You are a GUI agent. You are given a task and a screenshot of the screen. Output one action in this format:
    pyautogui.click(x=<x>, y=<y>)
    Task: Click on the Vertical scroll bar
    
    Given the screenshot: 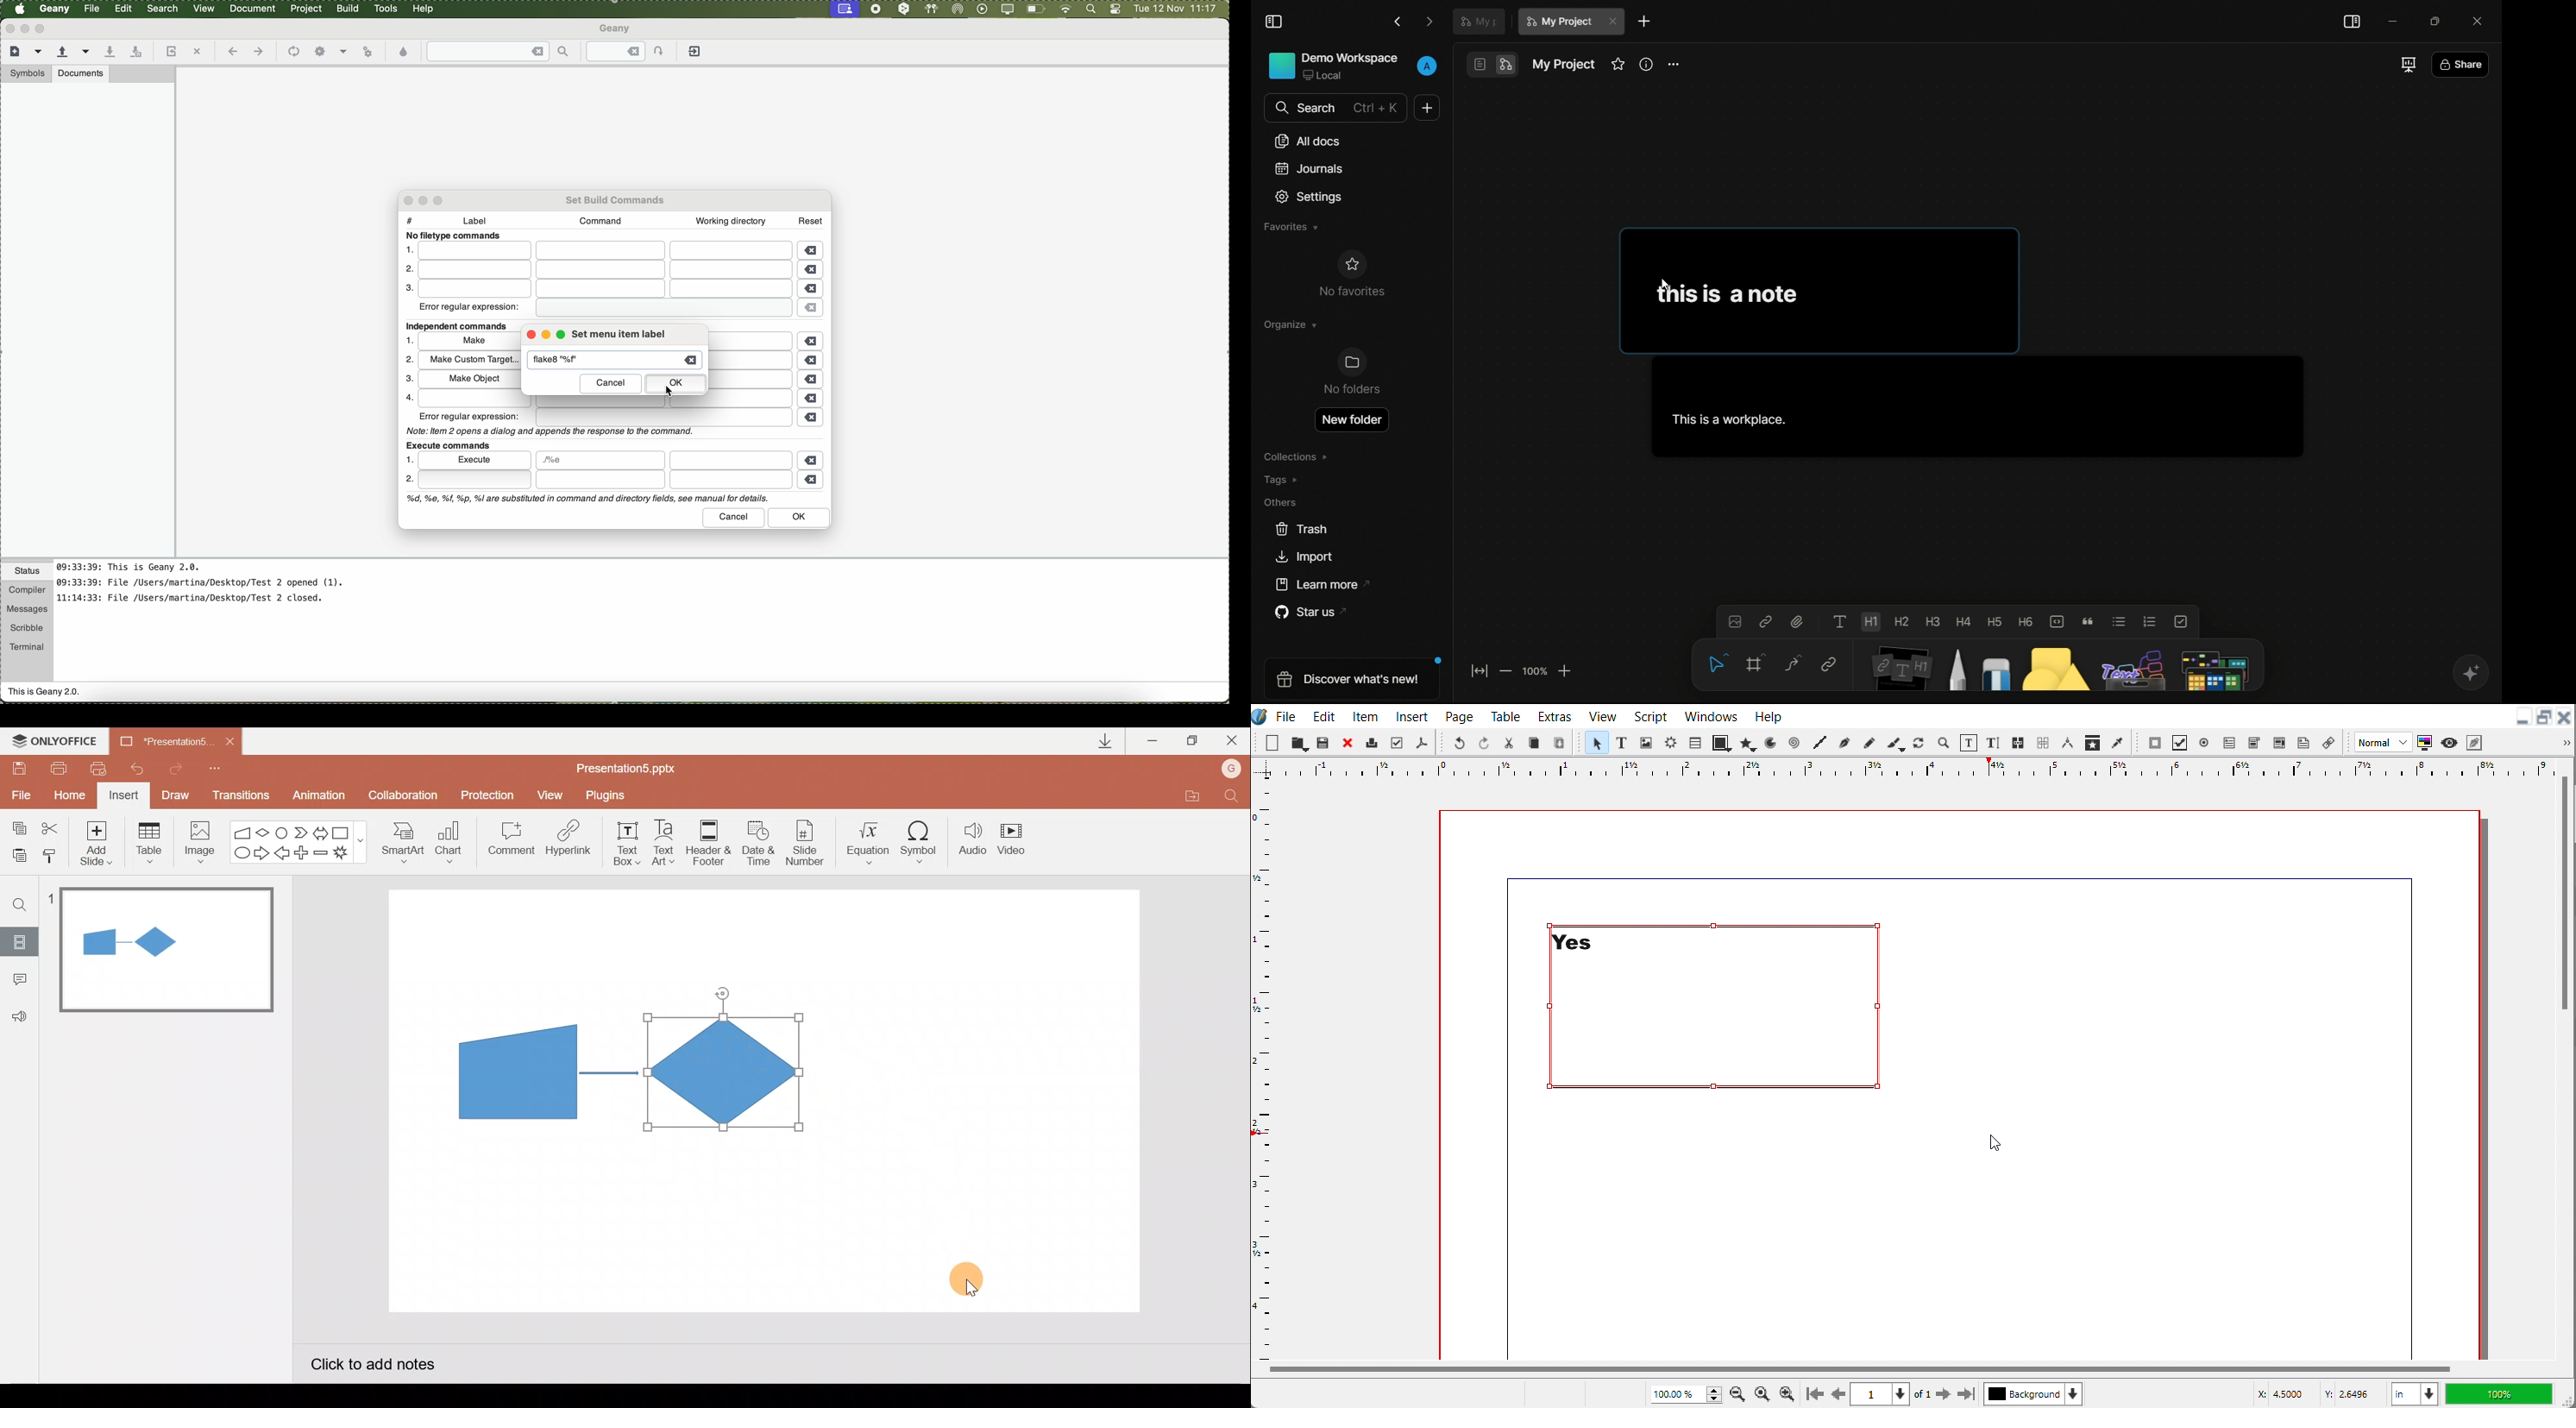 What is the action you would take?
    pyautogui.click(x=2565, y=895)
    